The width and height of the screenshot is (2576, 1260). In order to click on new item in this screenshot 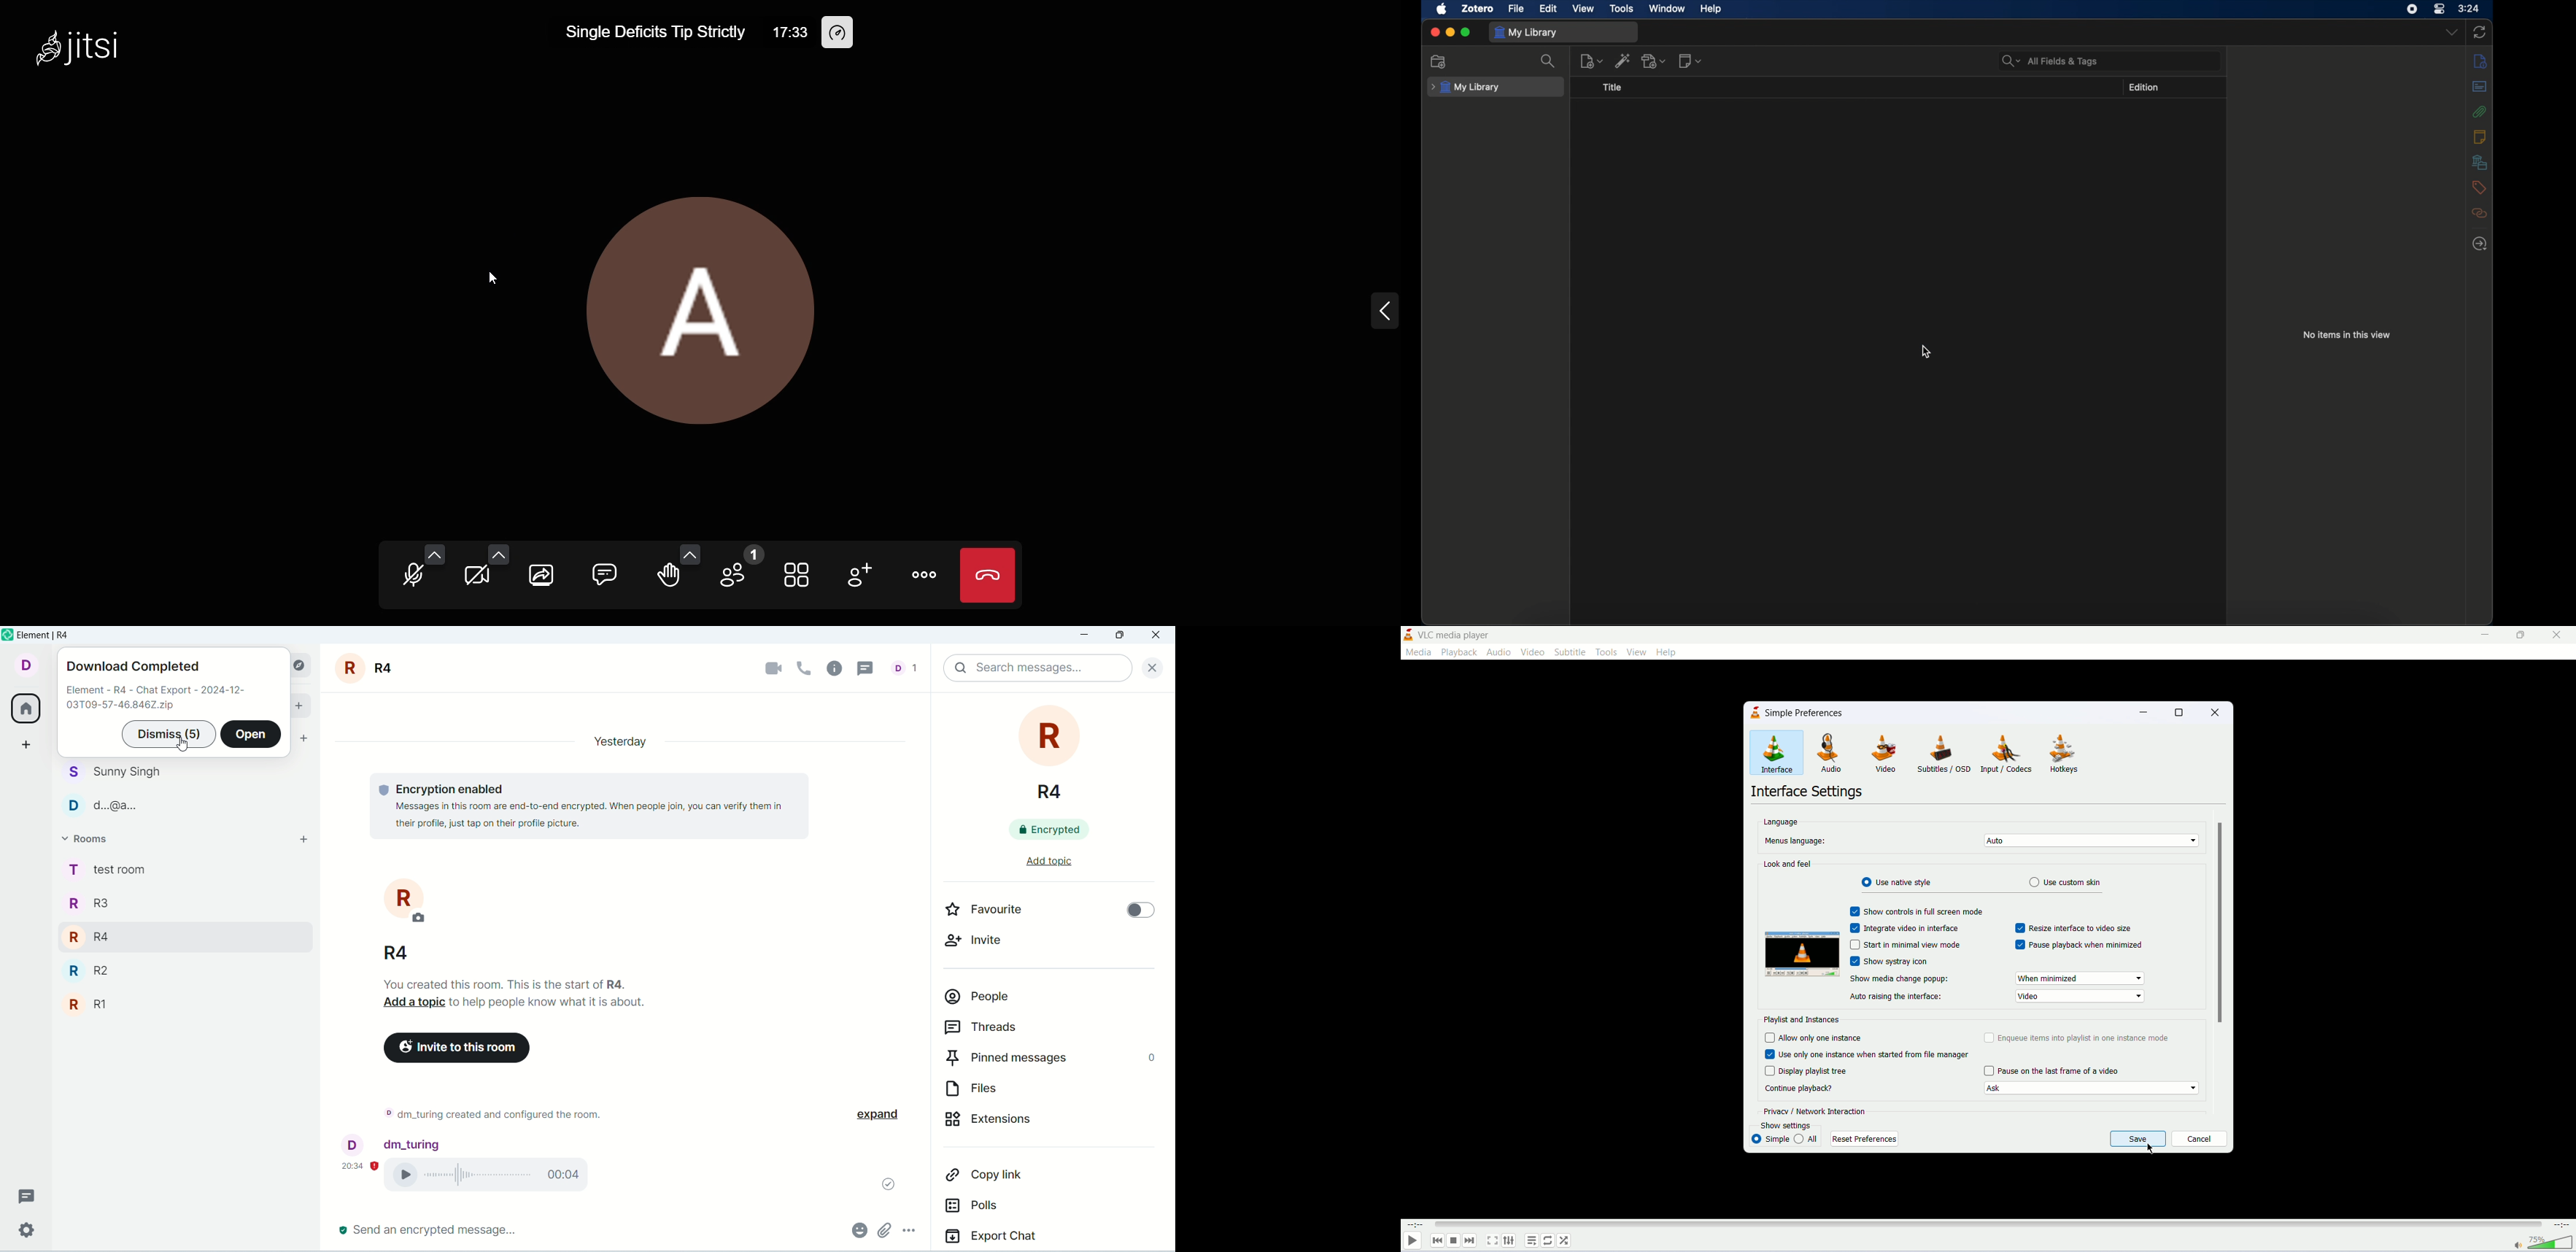, I will do `click(1592, 61)`.